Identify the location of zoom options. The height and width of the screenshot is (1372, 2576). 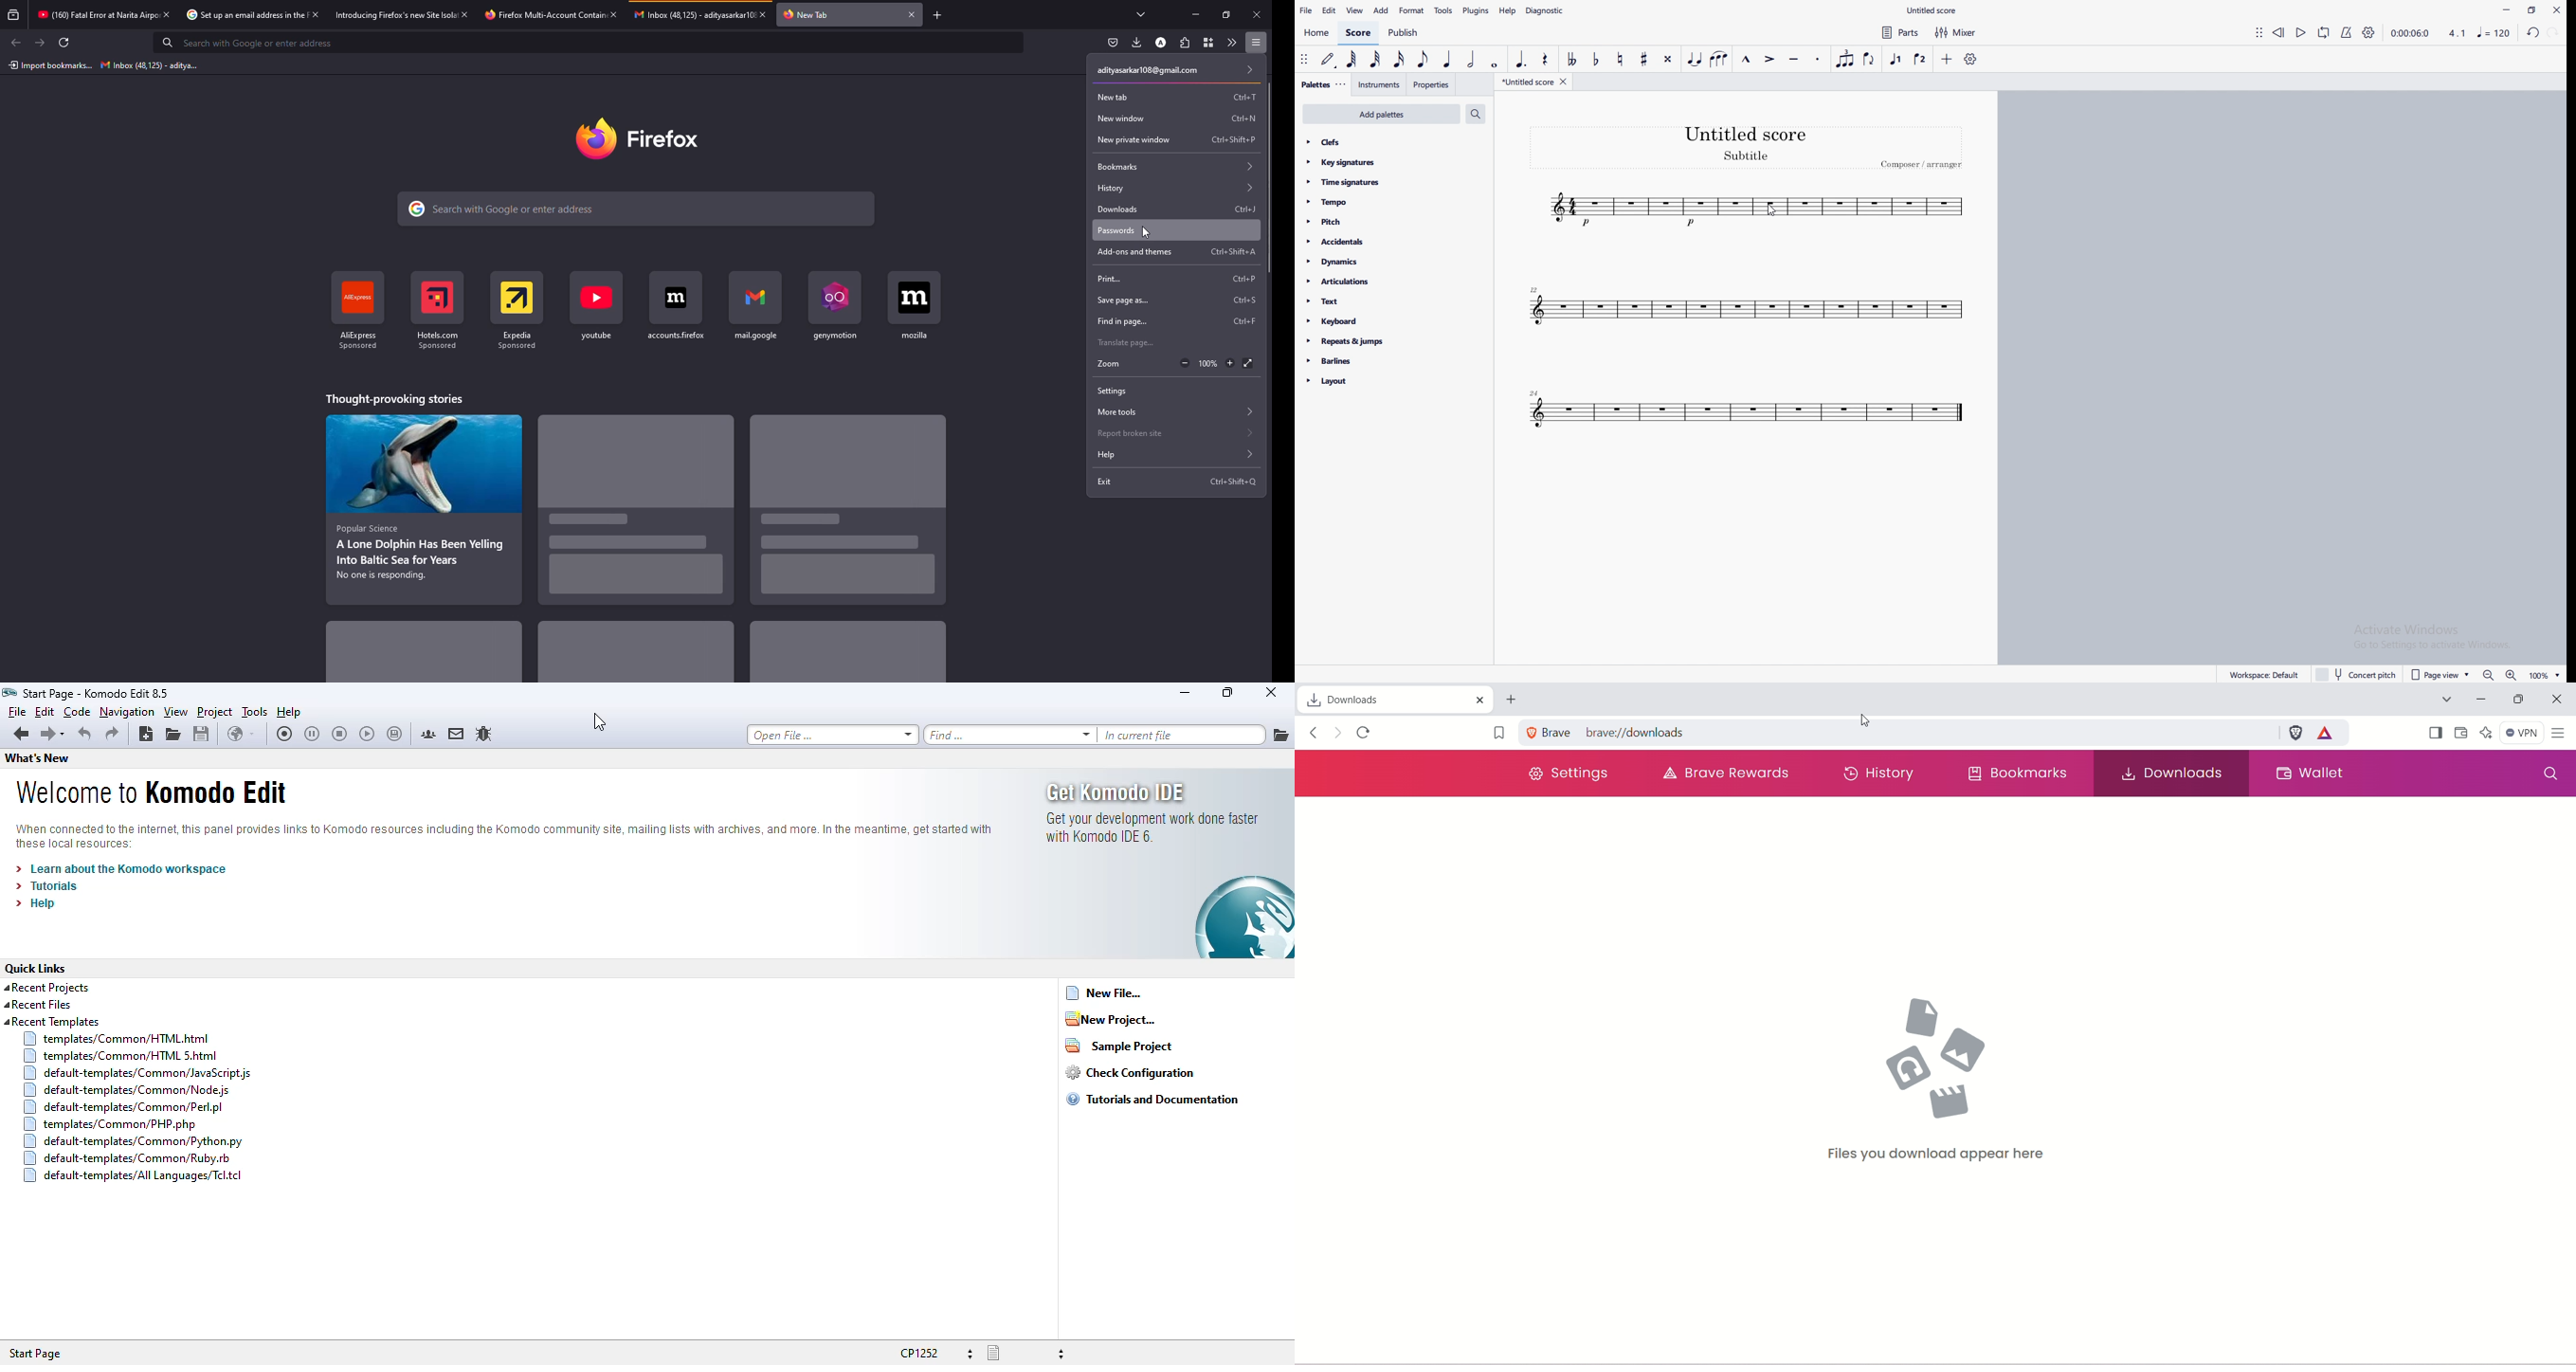
(1205, 364).